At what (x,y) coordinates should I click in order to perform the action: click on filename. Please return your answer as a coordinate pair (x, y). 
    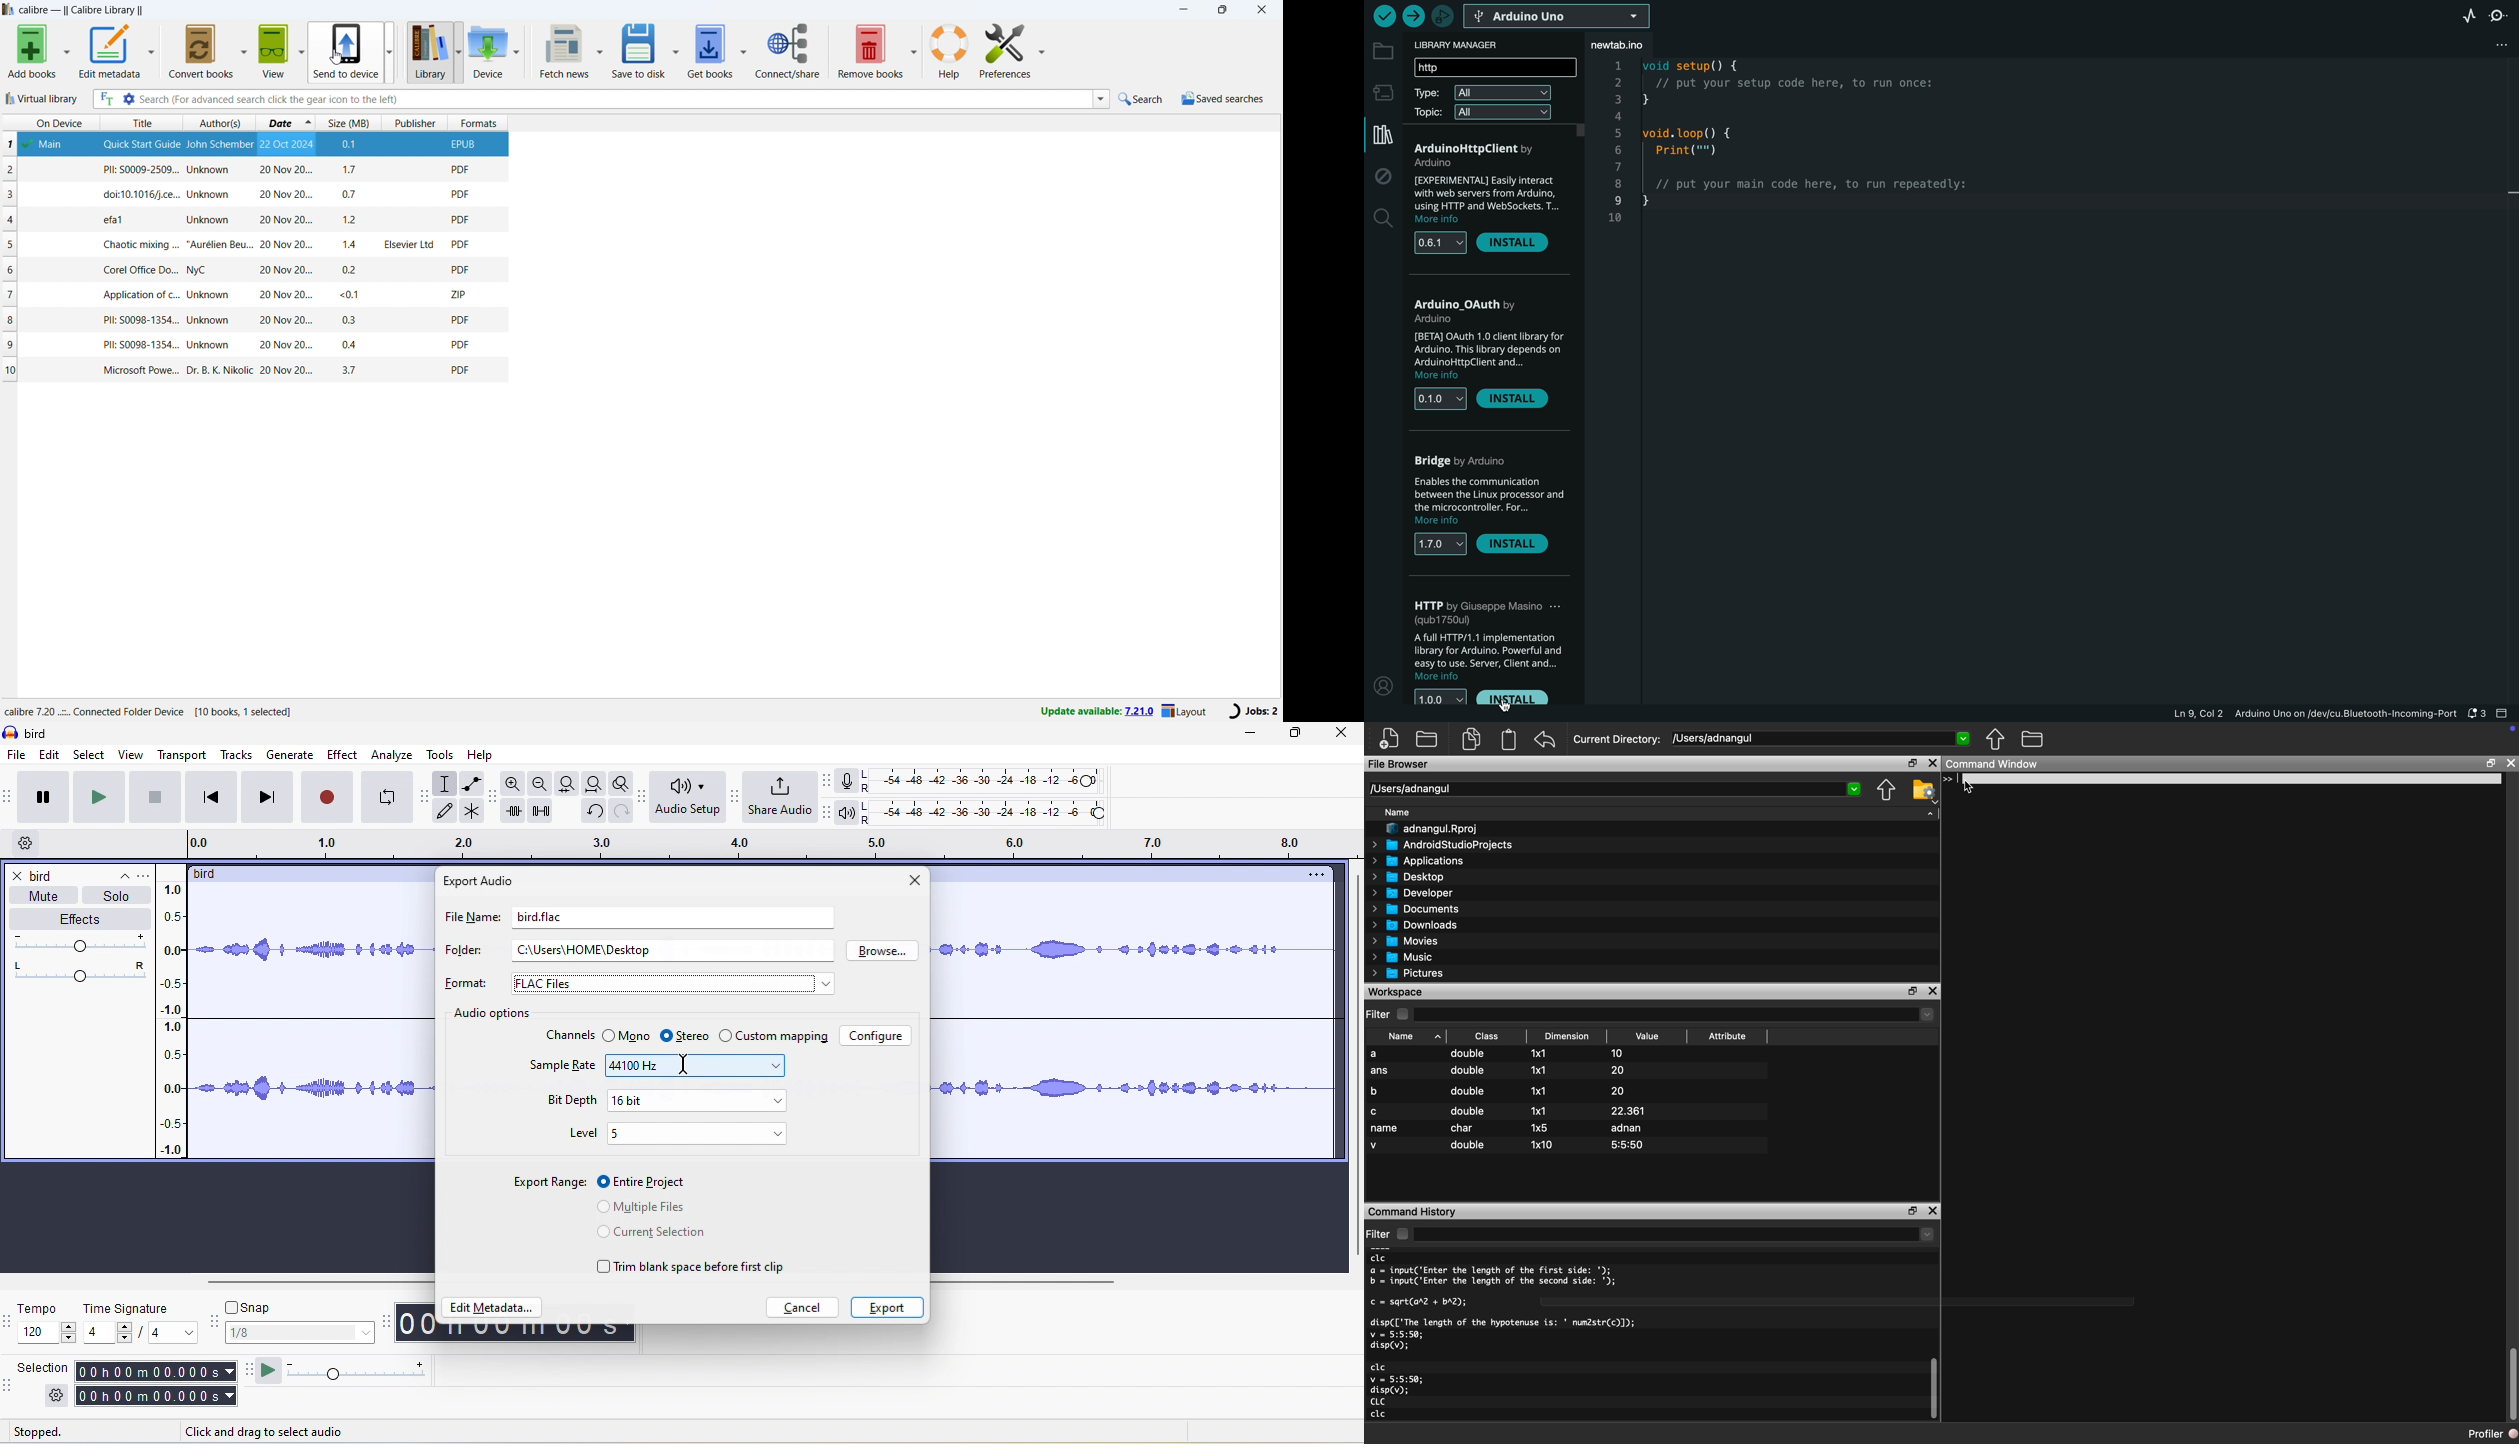
    Looking at the image, I should click on (538, 915).